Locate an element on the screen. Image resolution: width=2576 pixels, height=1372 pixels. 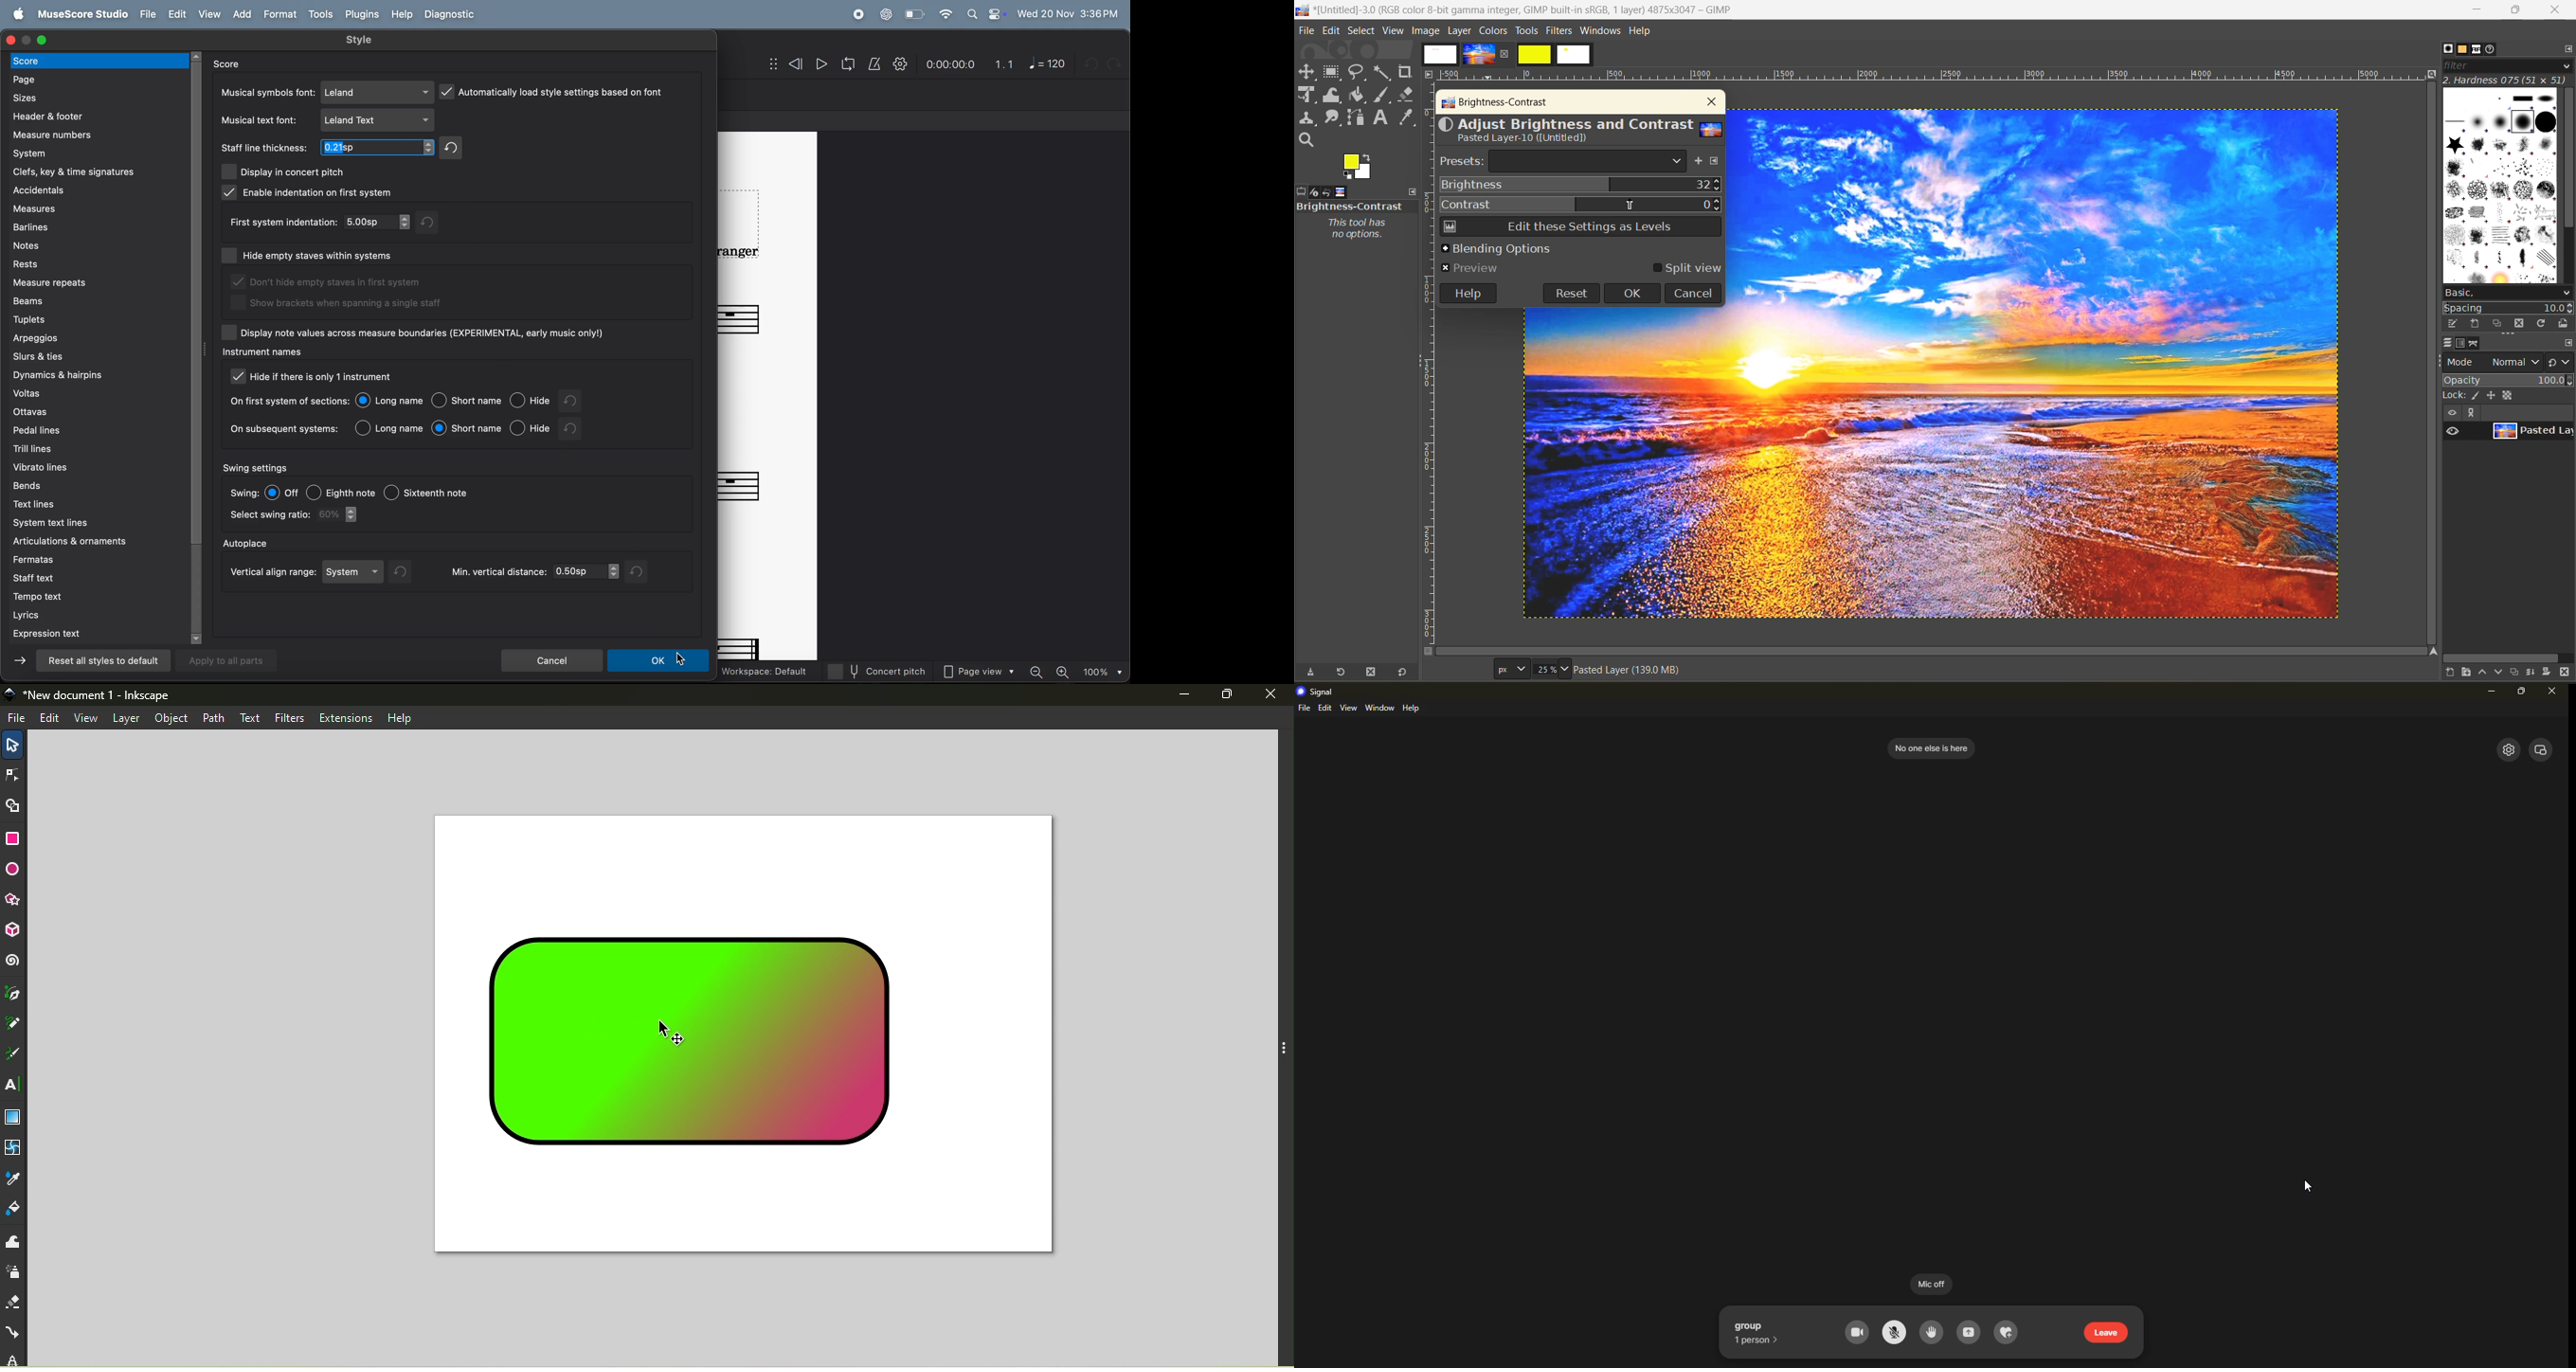
80  is located at coordinates (341, 514).